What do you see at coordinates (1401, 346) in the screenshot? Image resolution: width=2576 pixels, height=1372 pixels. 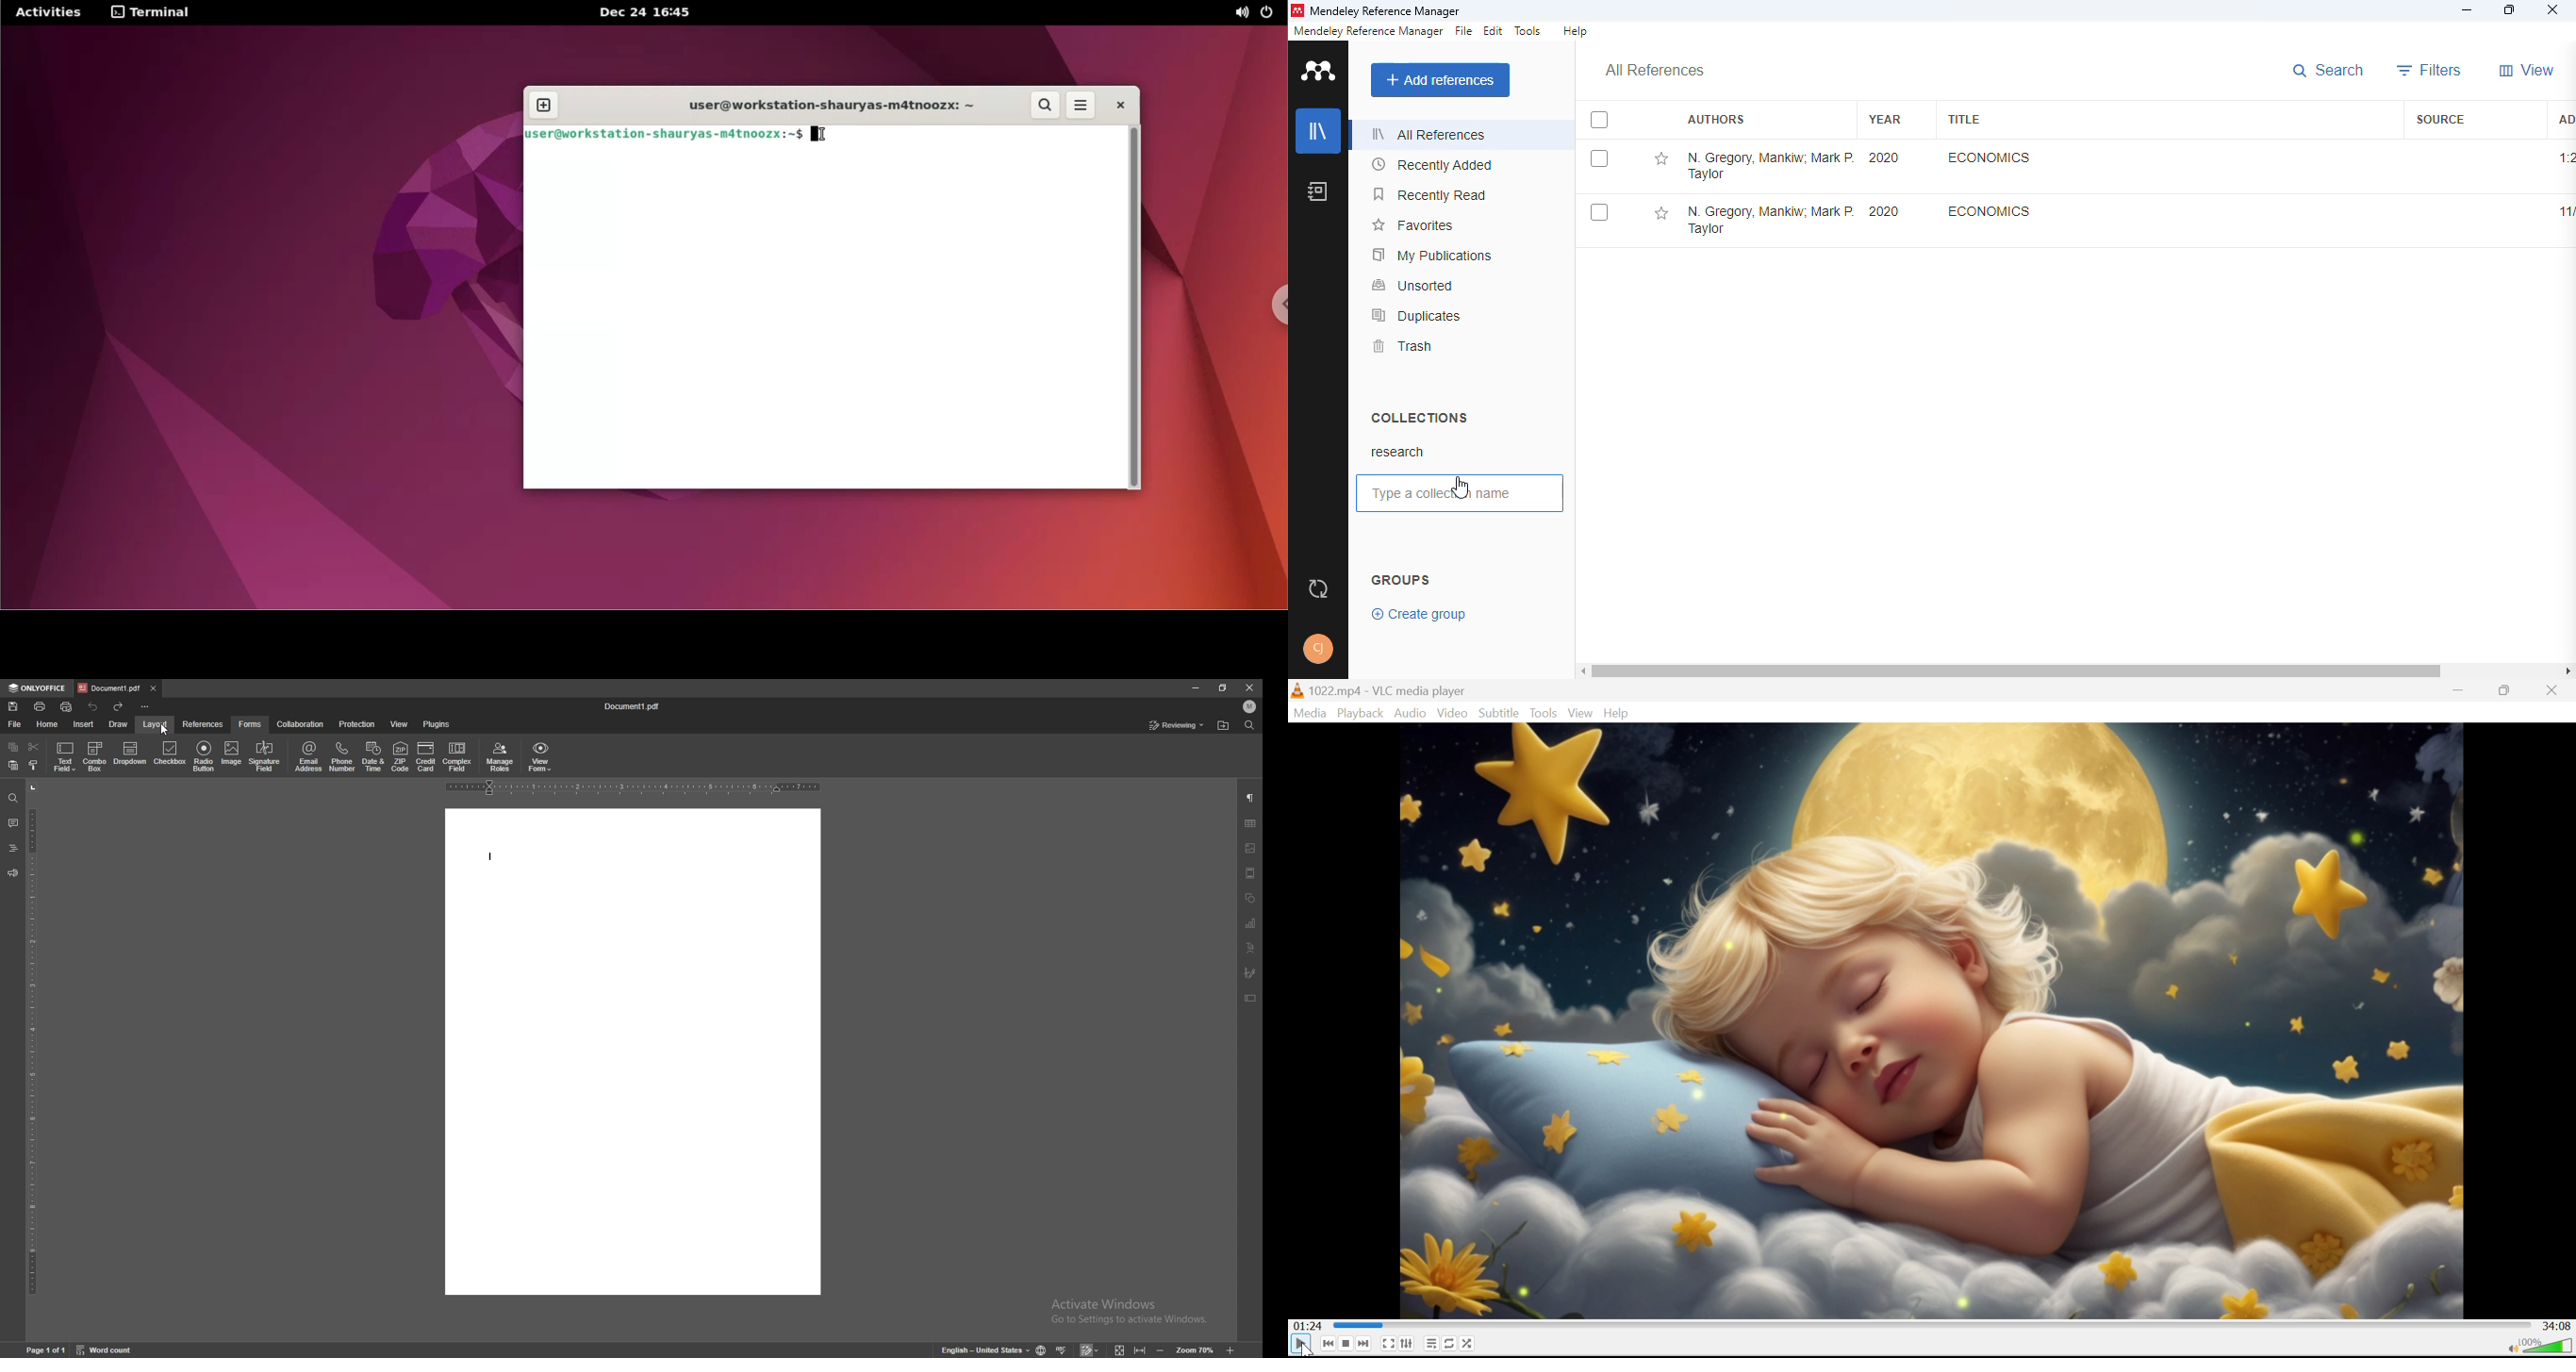 I see `trash` at bounding box center [1401, 346].